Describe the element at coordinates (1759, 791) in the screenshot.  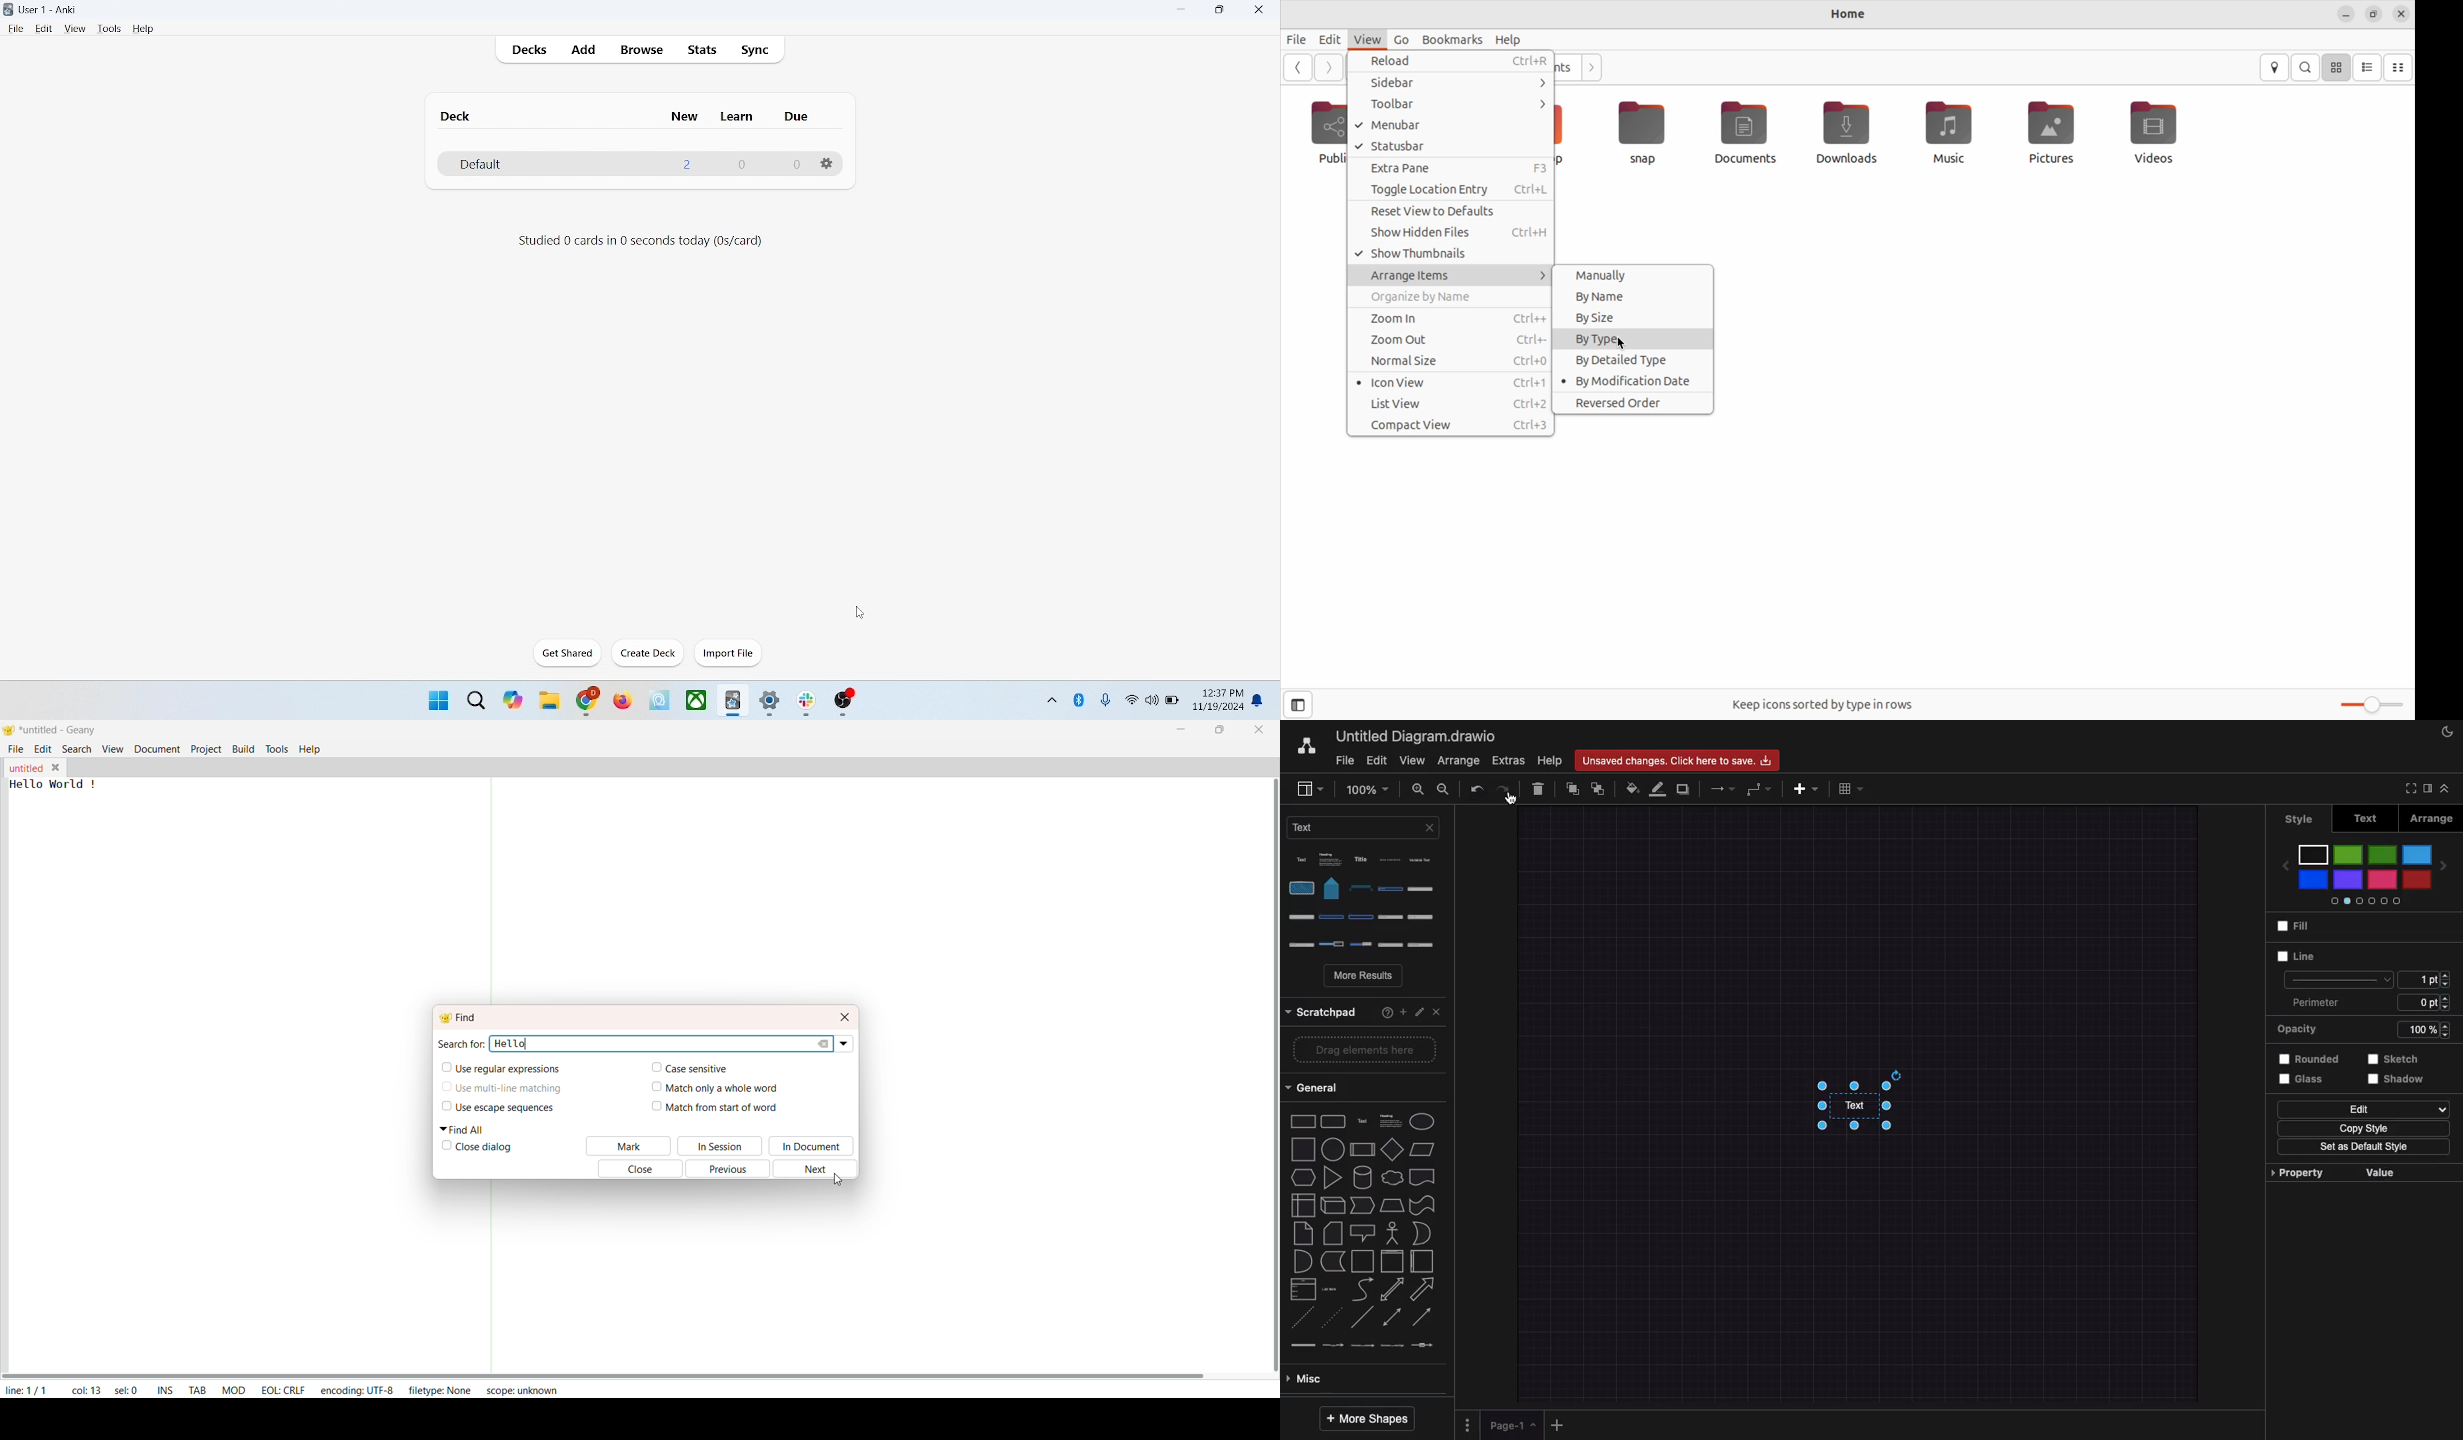
I see `Waypoints` at that location.